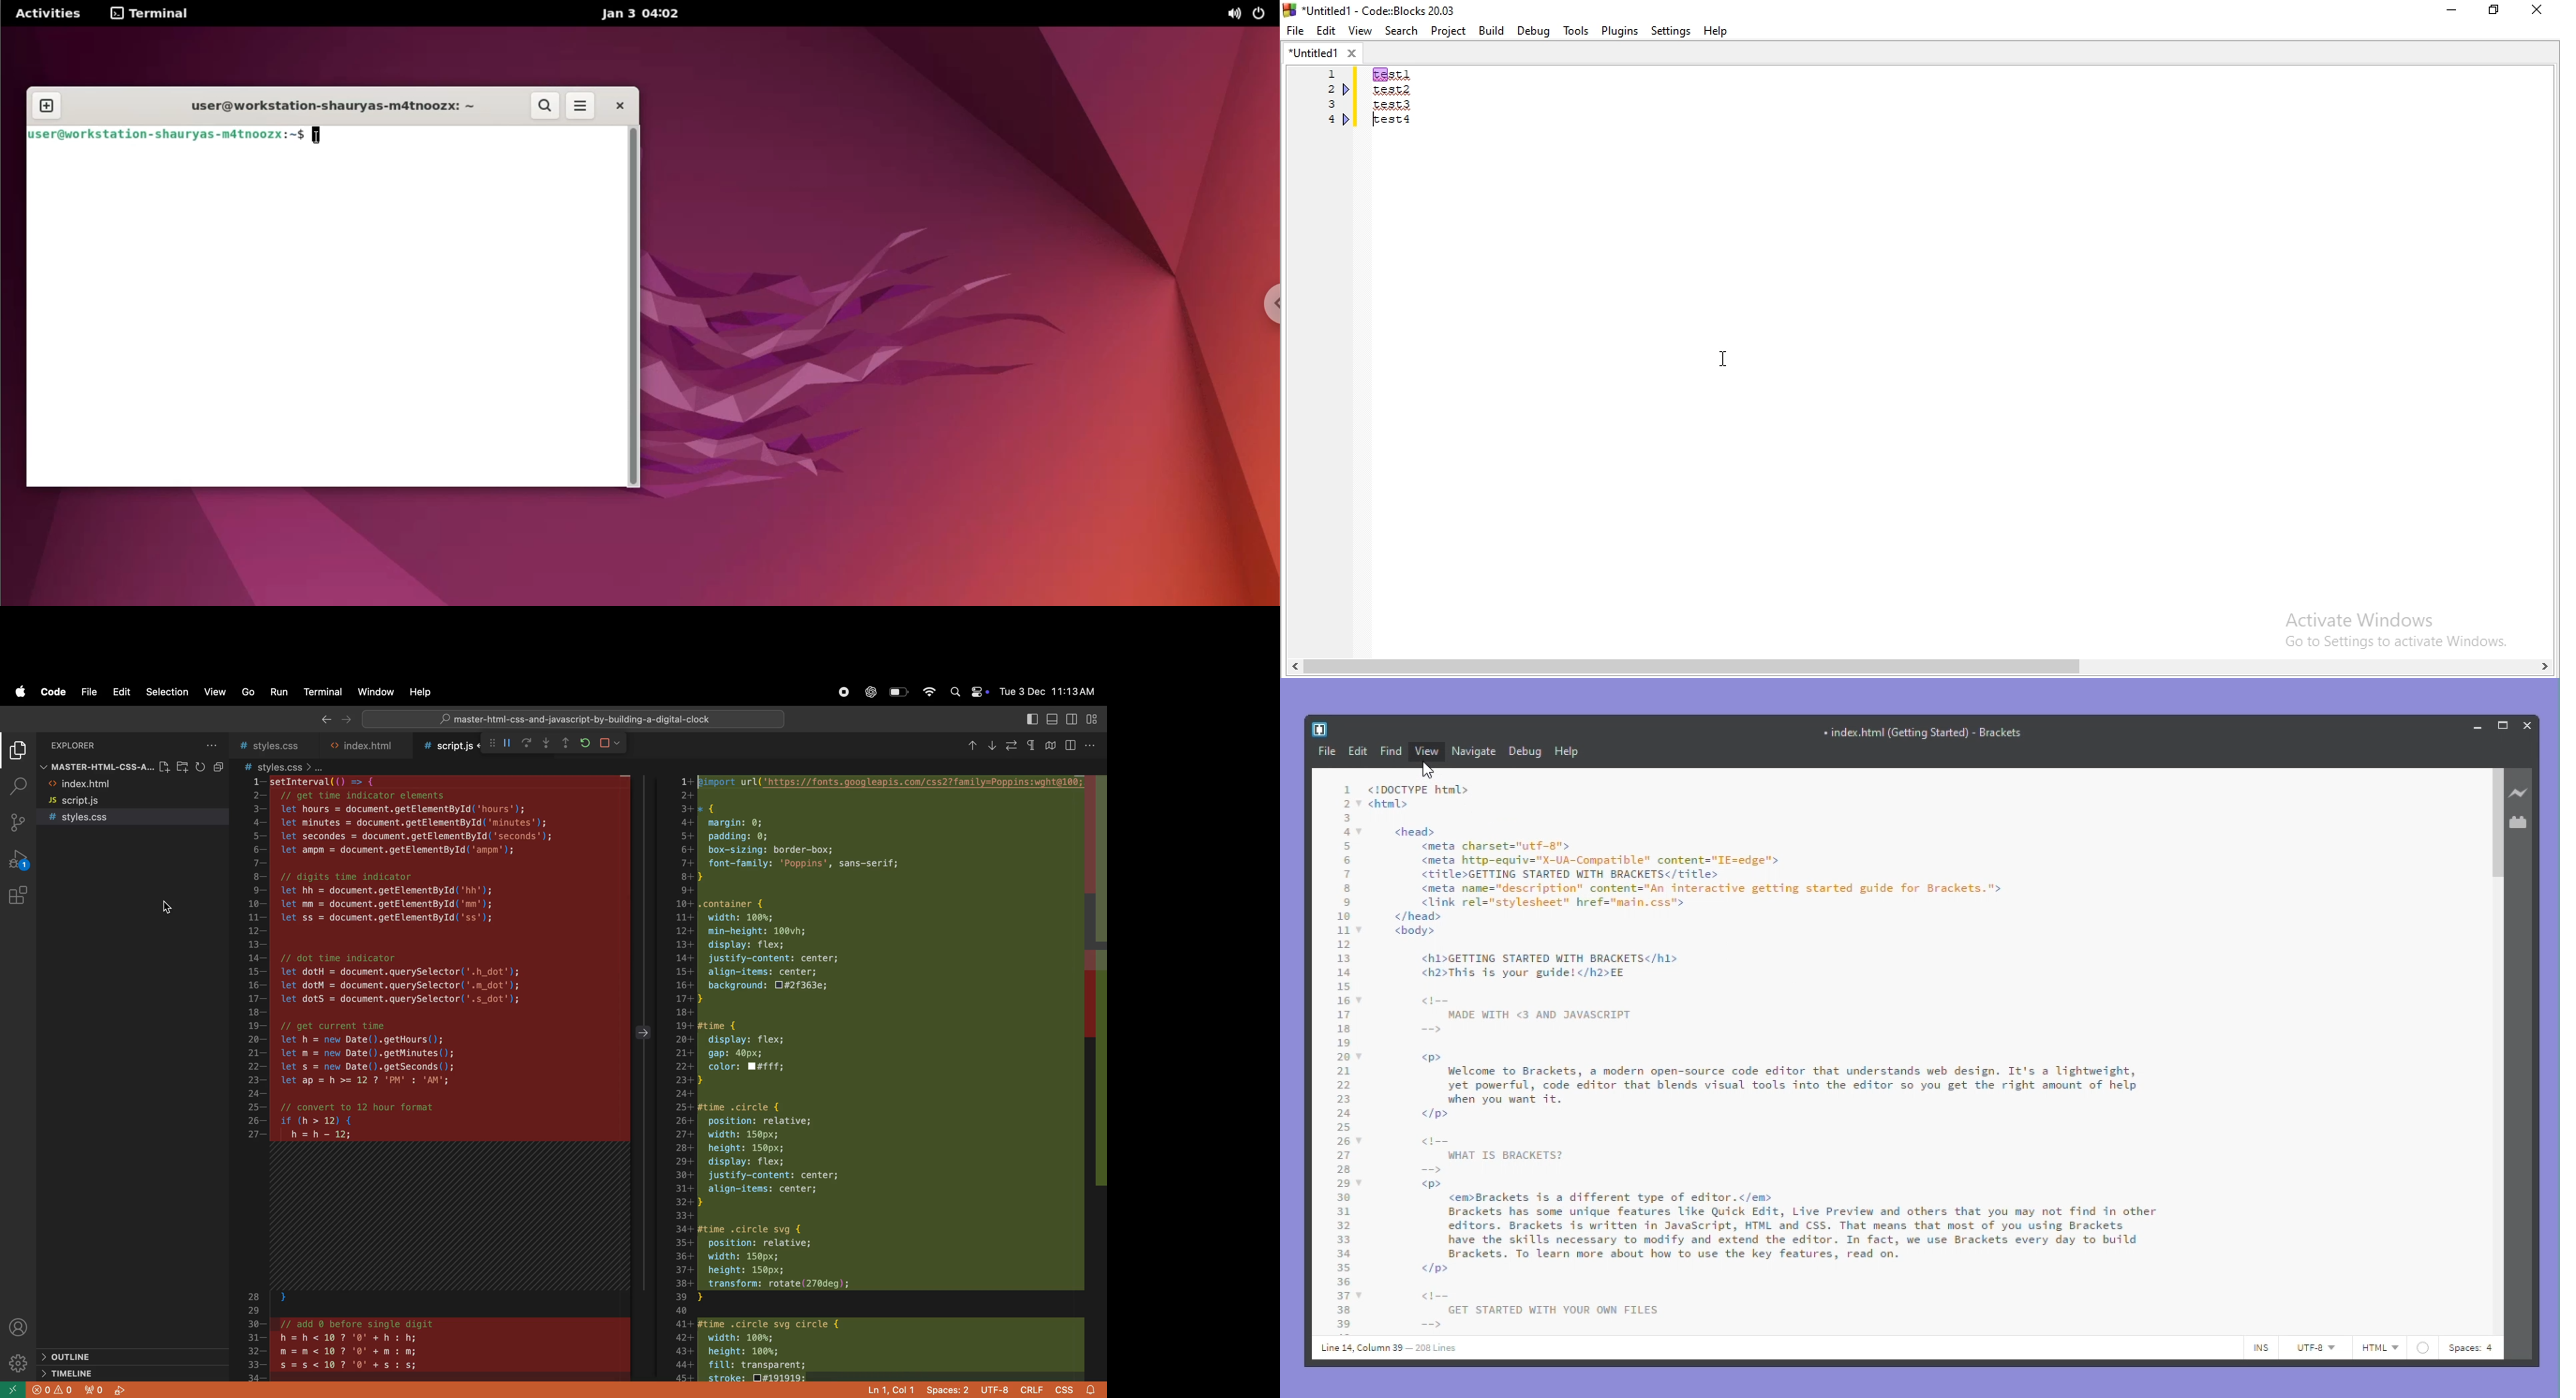 This screenshot has width=2576, height=1400. Describe the element at coordinates (2538, 9) in the screenshot. I see `Close` at that location.